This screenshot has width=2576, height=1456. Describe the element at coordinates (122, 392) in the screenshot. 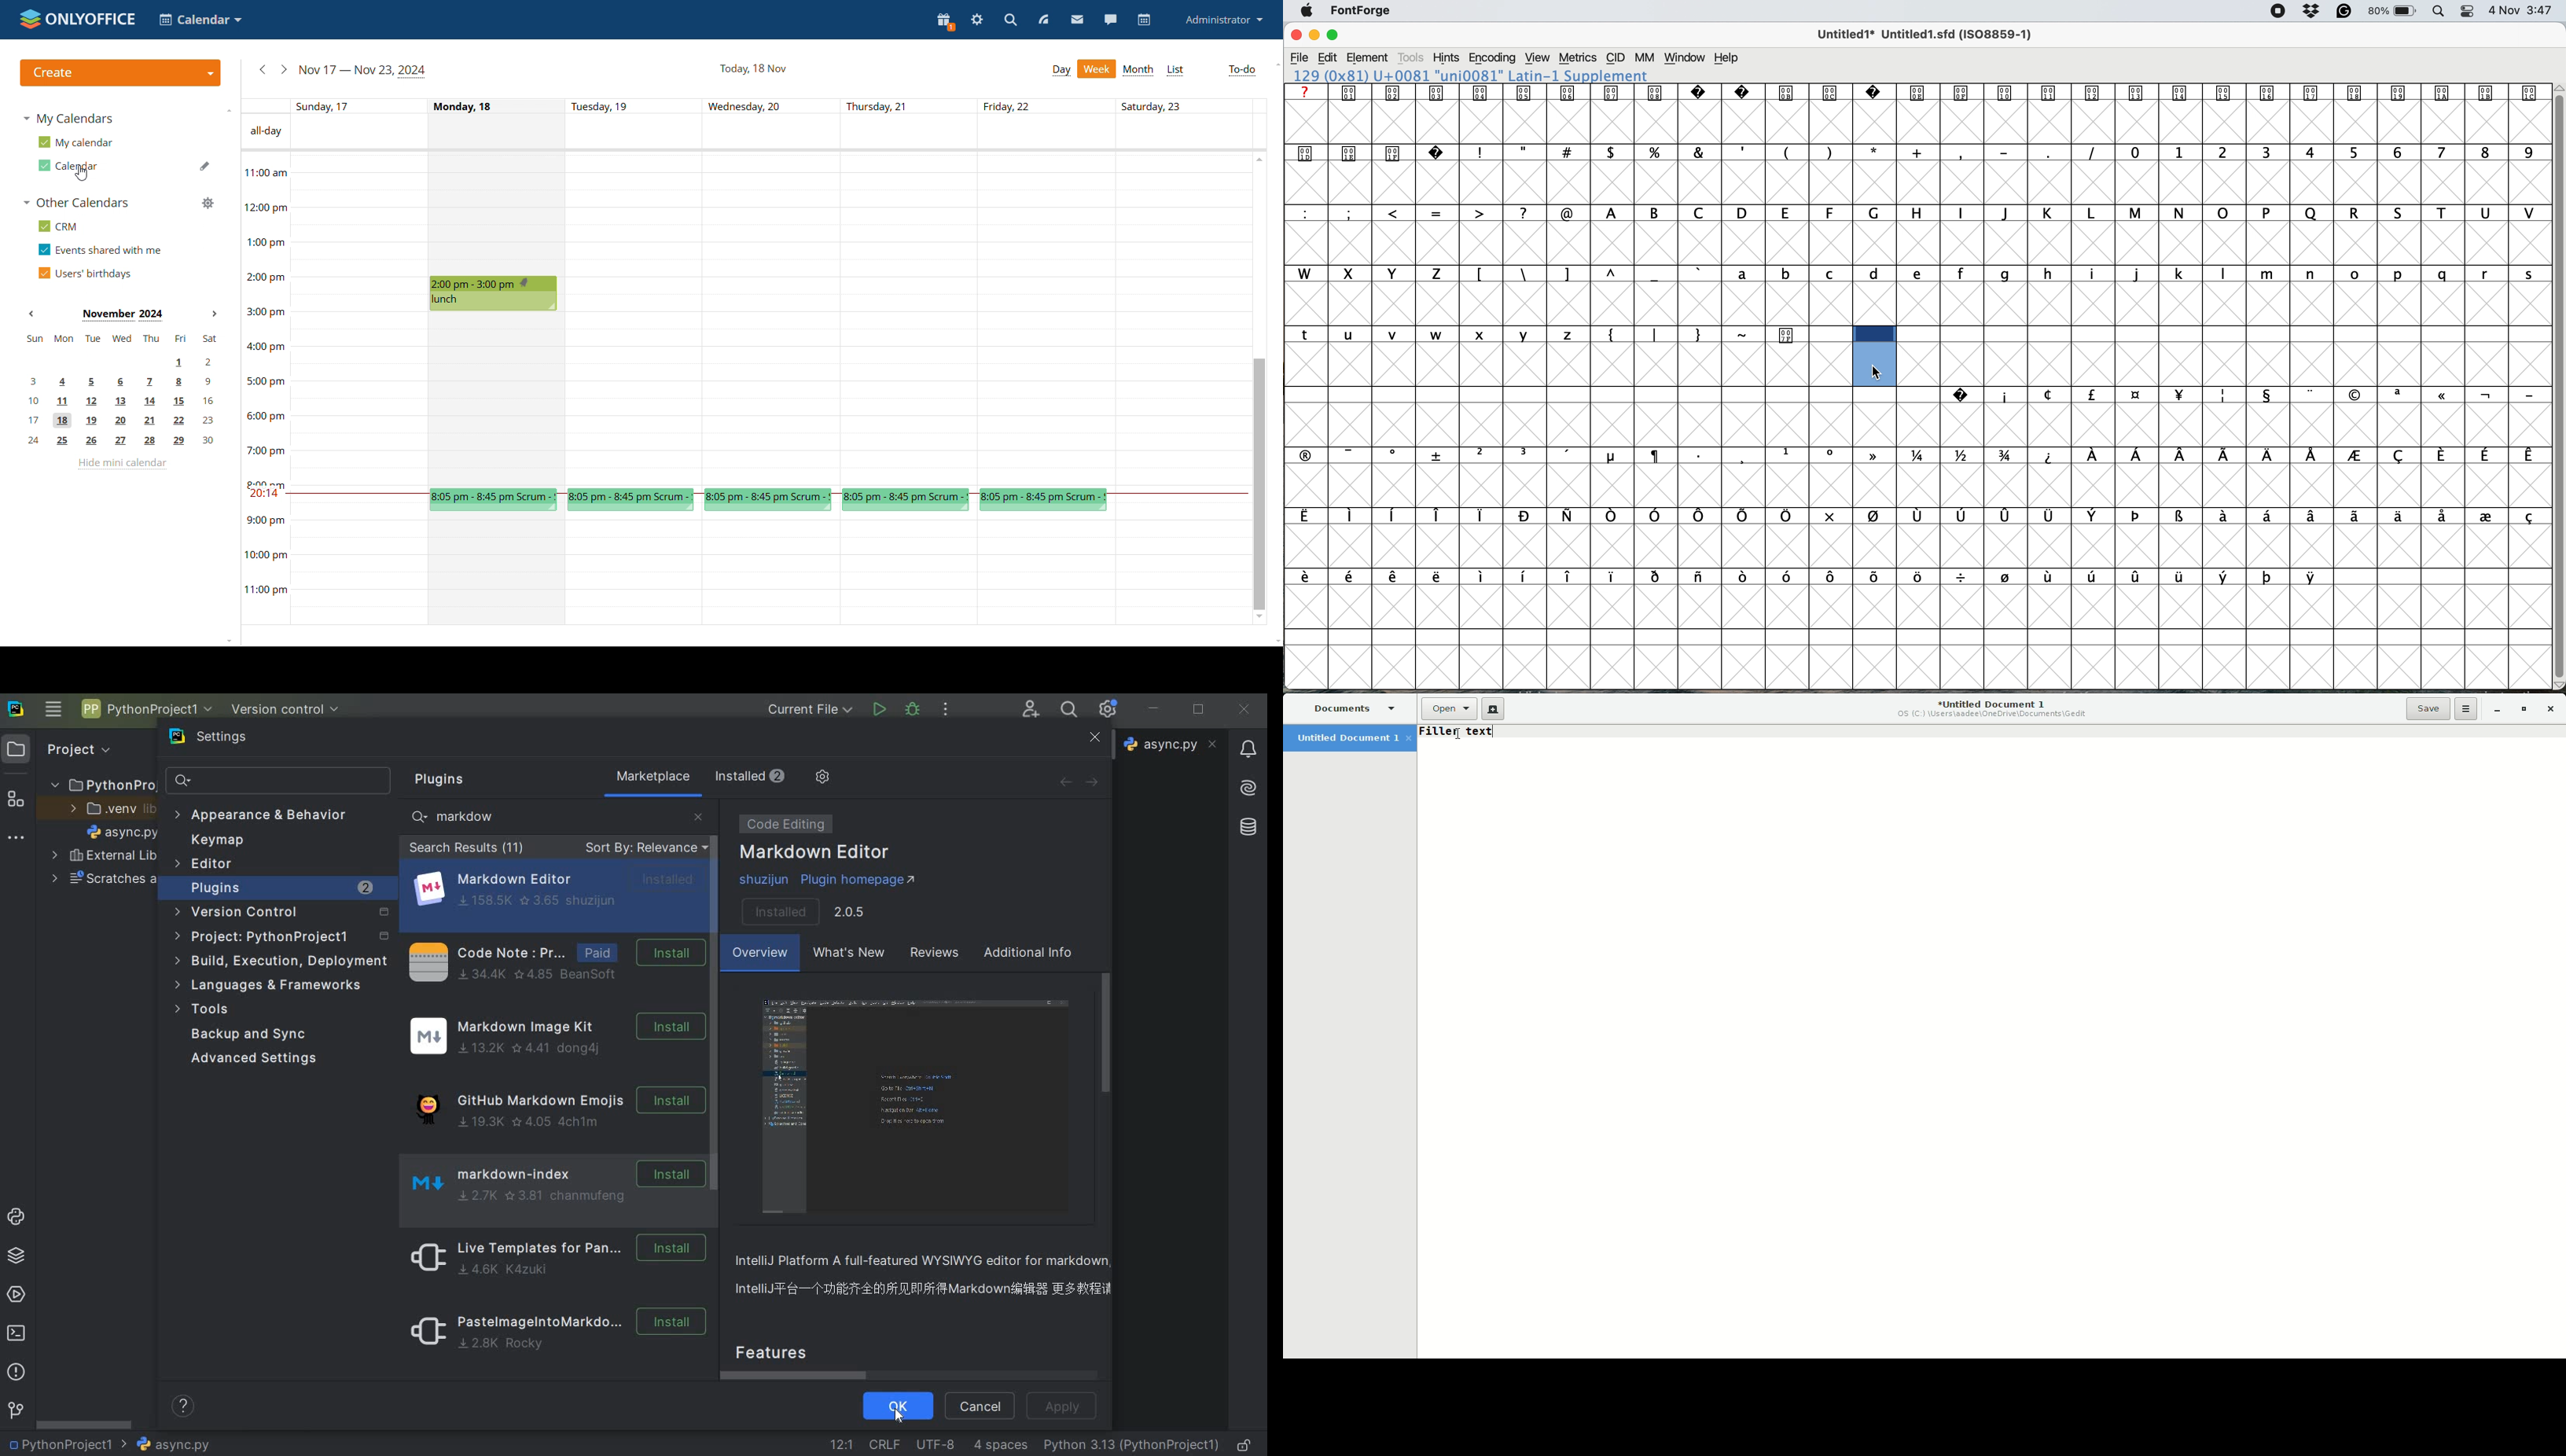

I see `mini calendar, underlined dates are events` at that location.